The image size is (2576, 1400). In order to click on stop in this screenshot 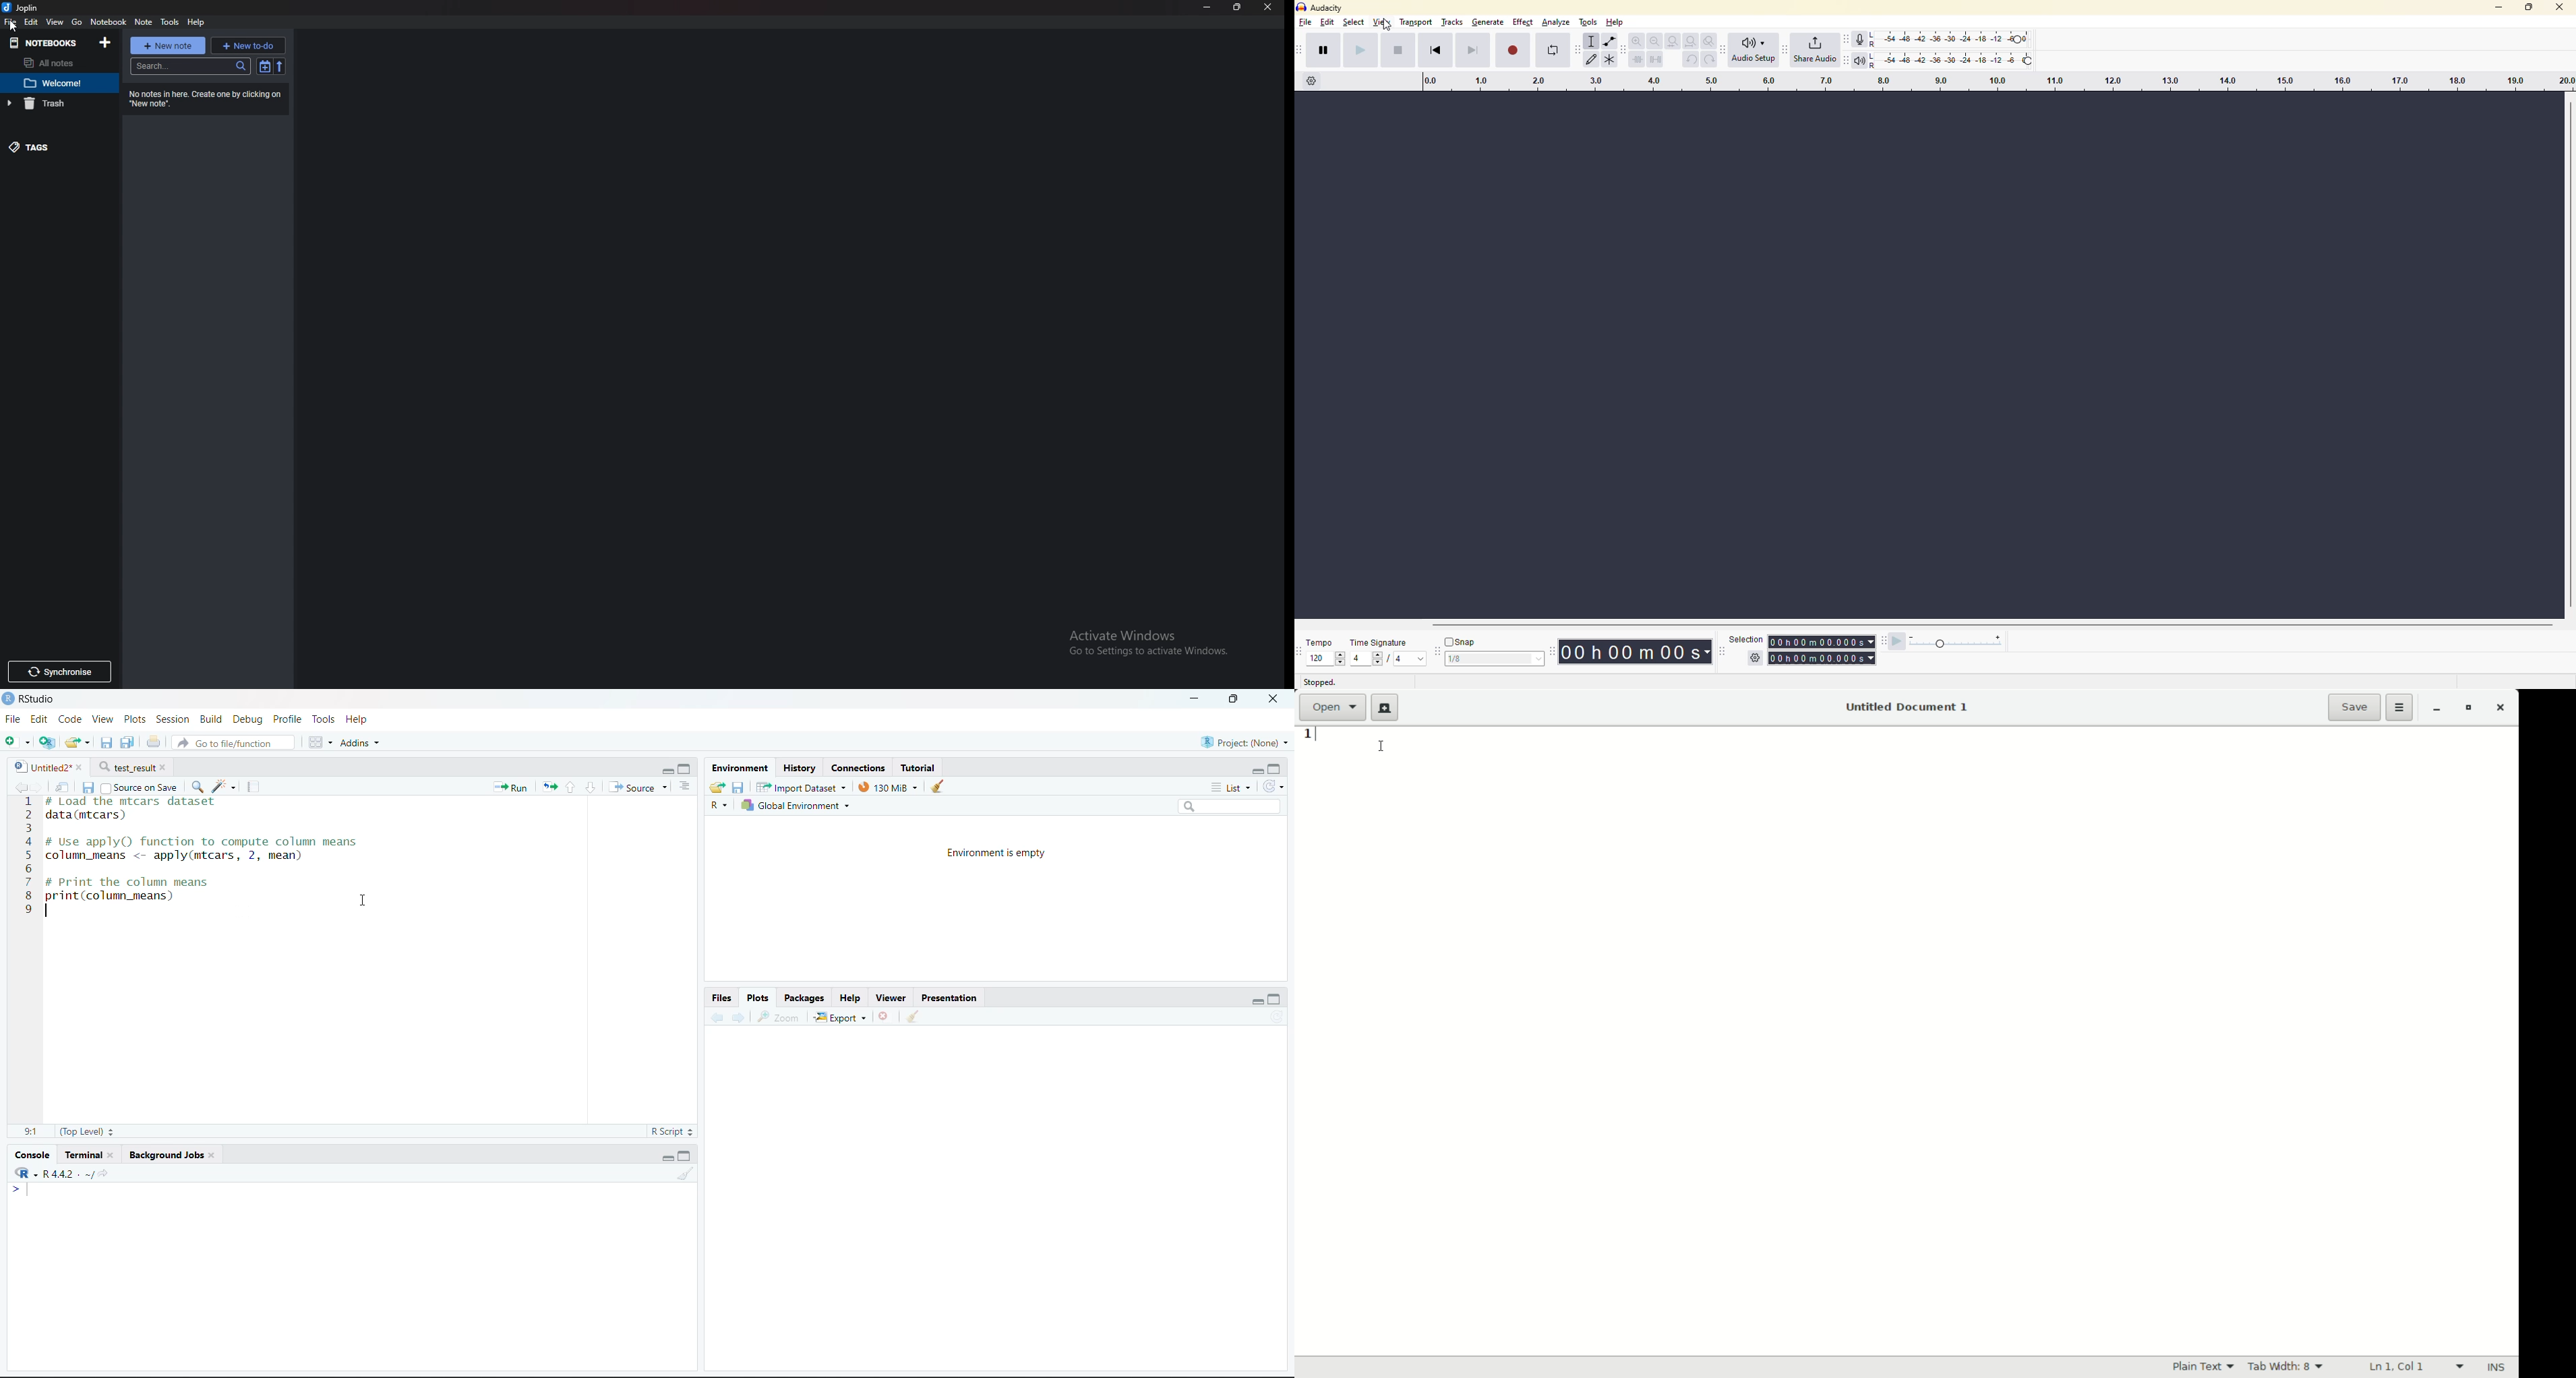, I will do `click(1397, 51)`.